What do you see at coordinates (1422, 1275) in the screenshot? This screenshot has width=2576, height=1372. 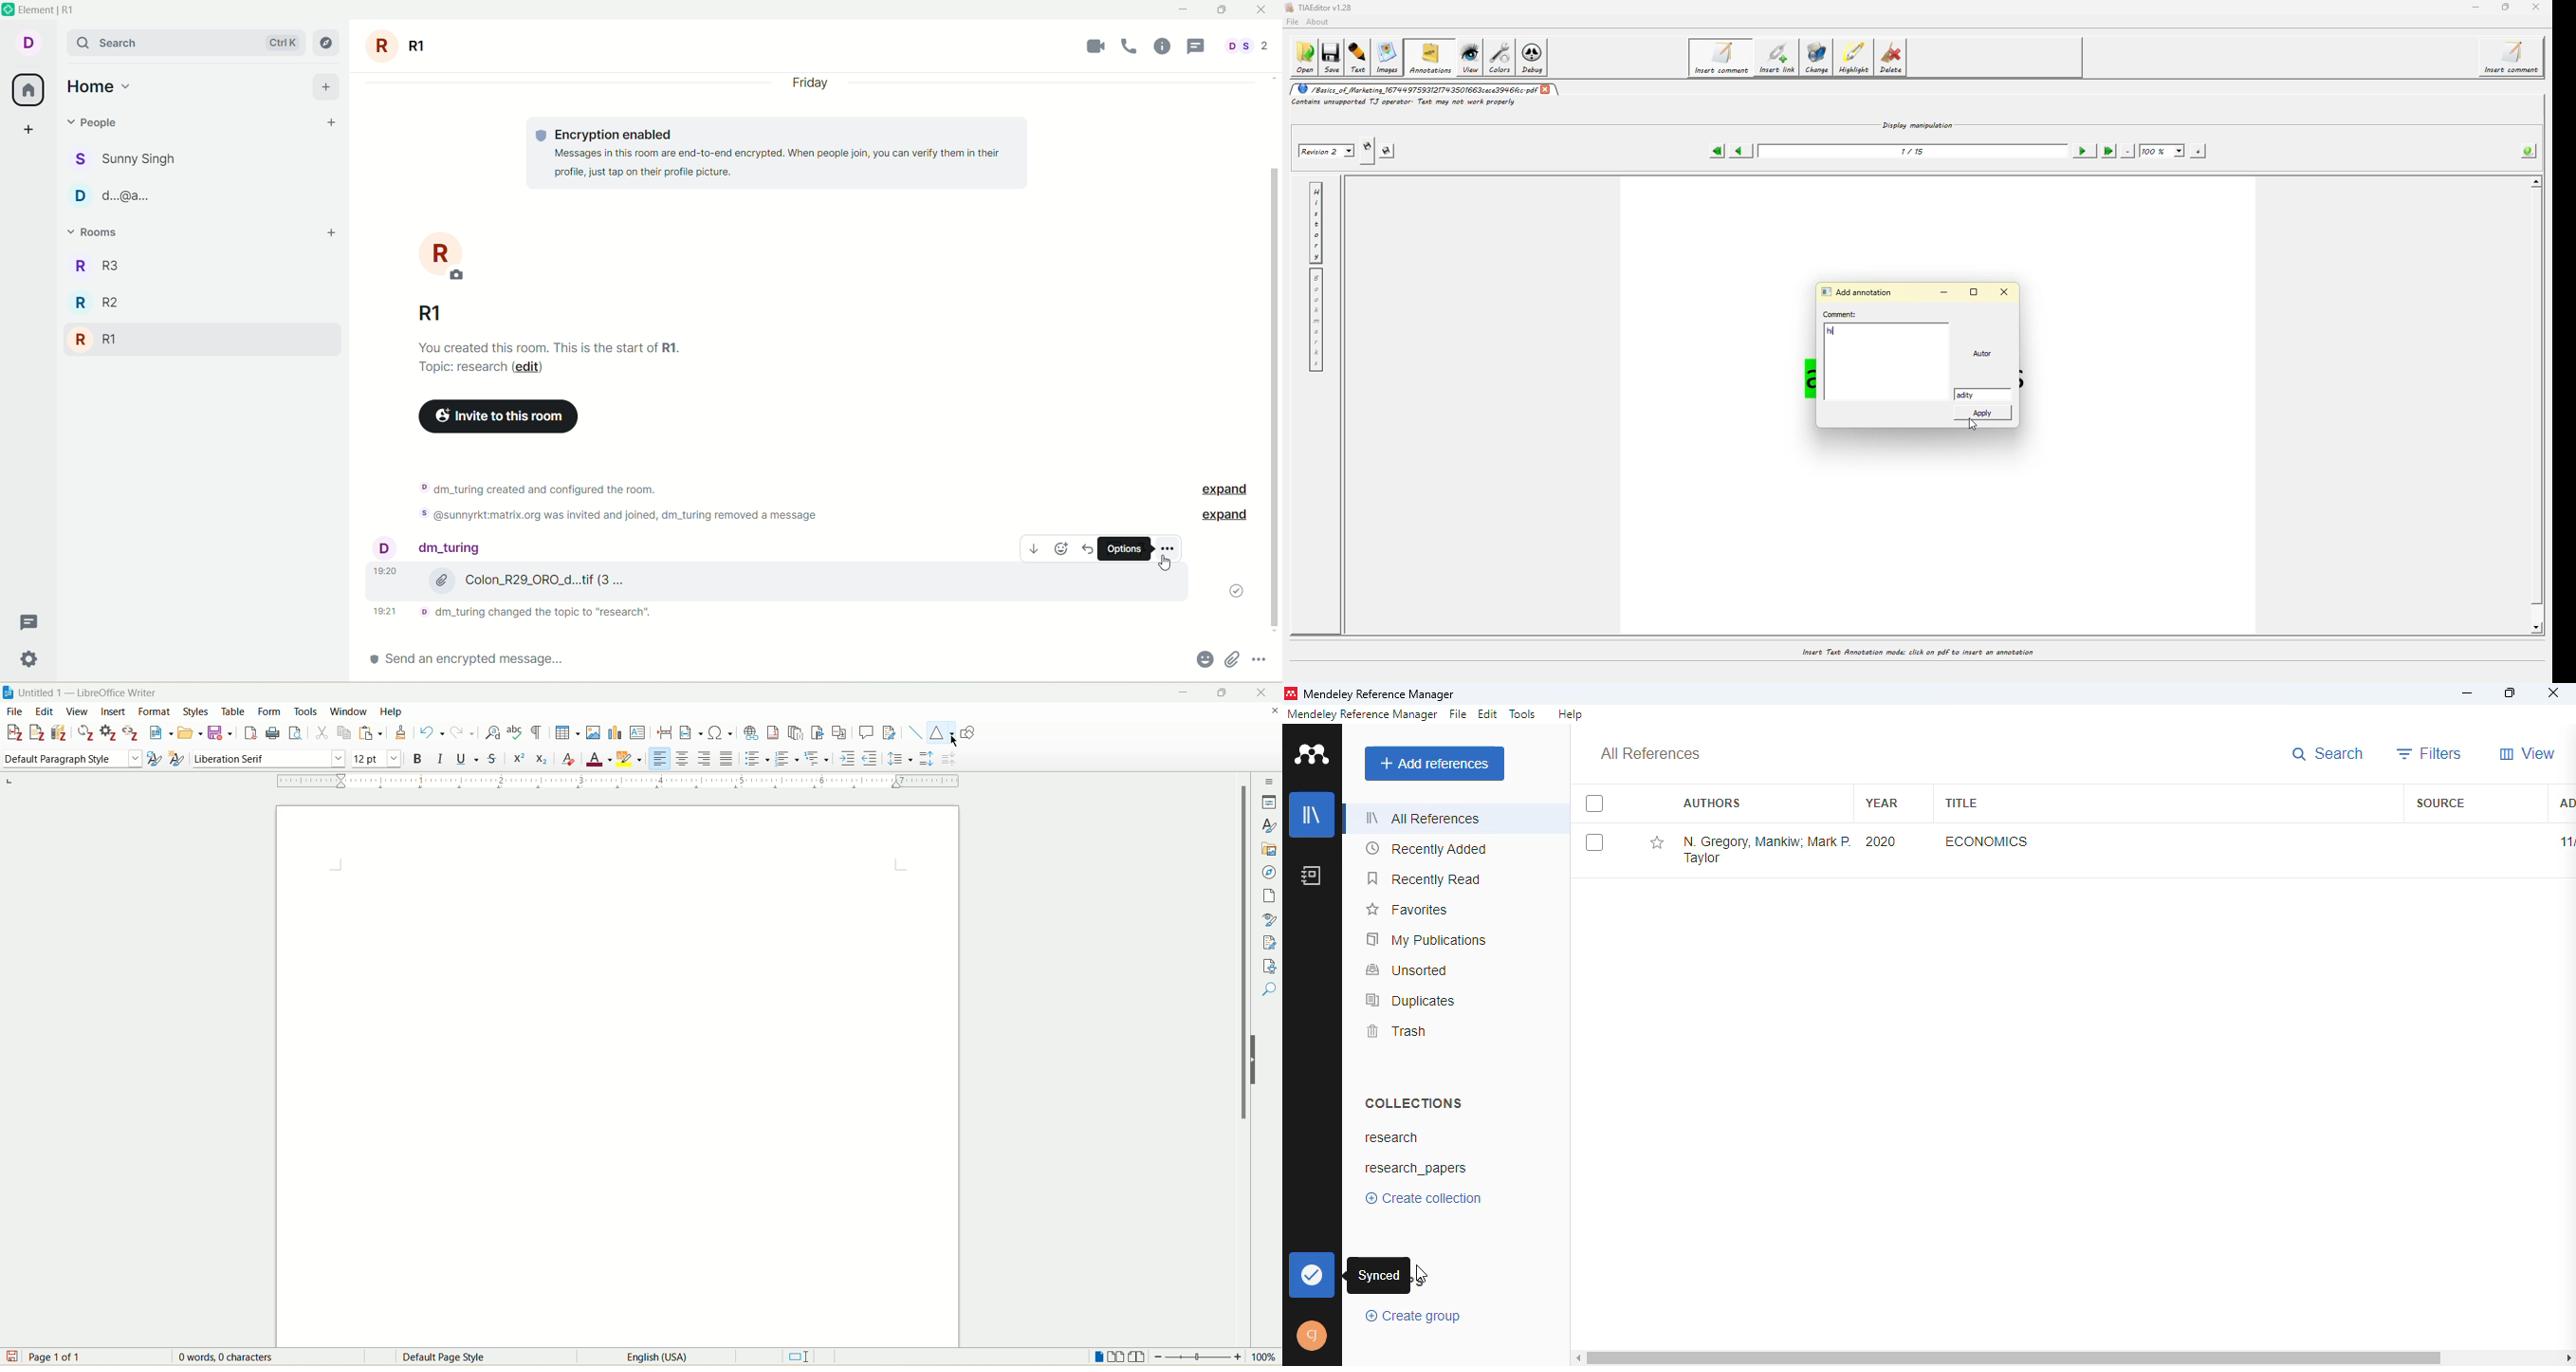 I see `cursor` at bounding box center [1422, 1275].